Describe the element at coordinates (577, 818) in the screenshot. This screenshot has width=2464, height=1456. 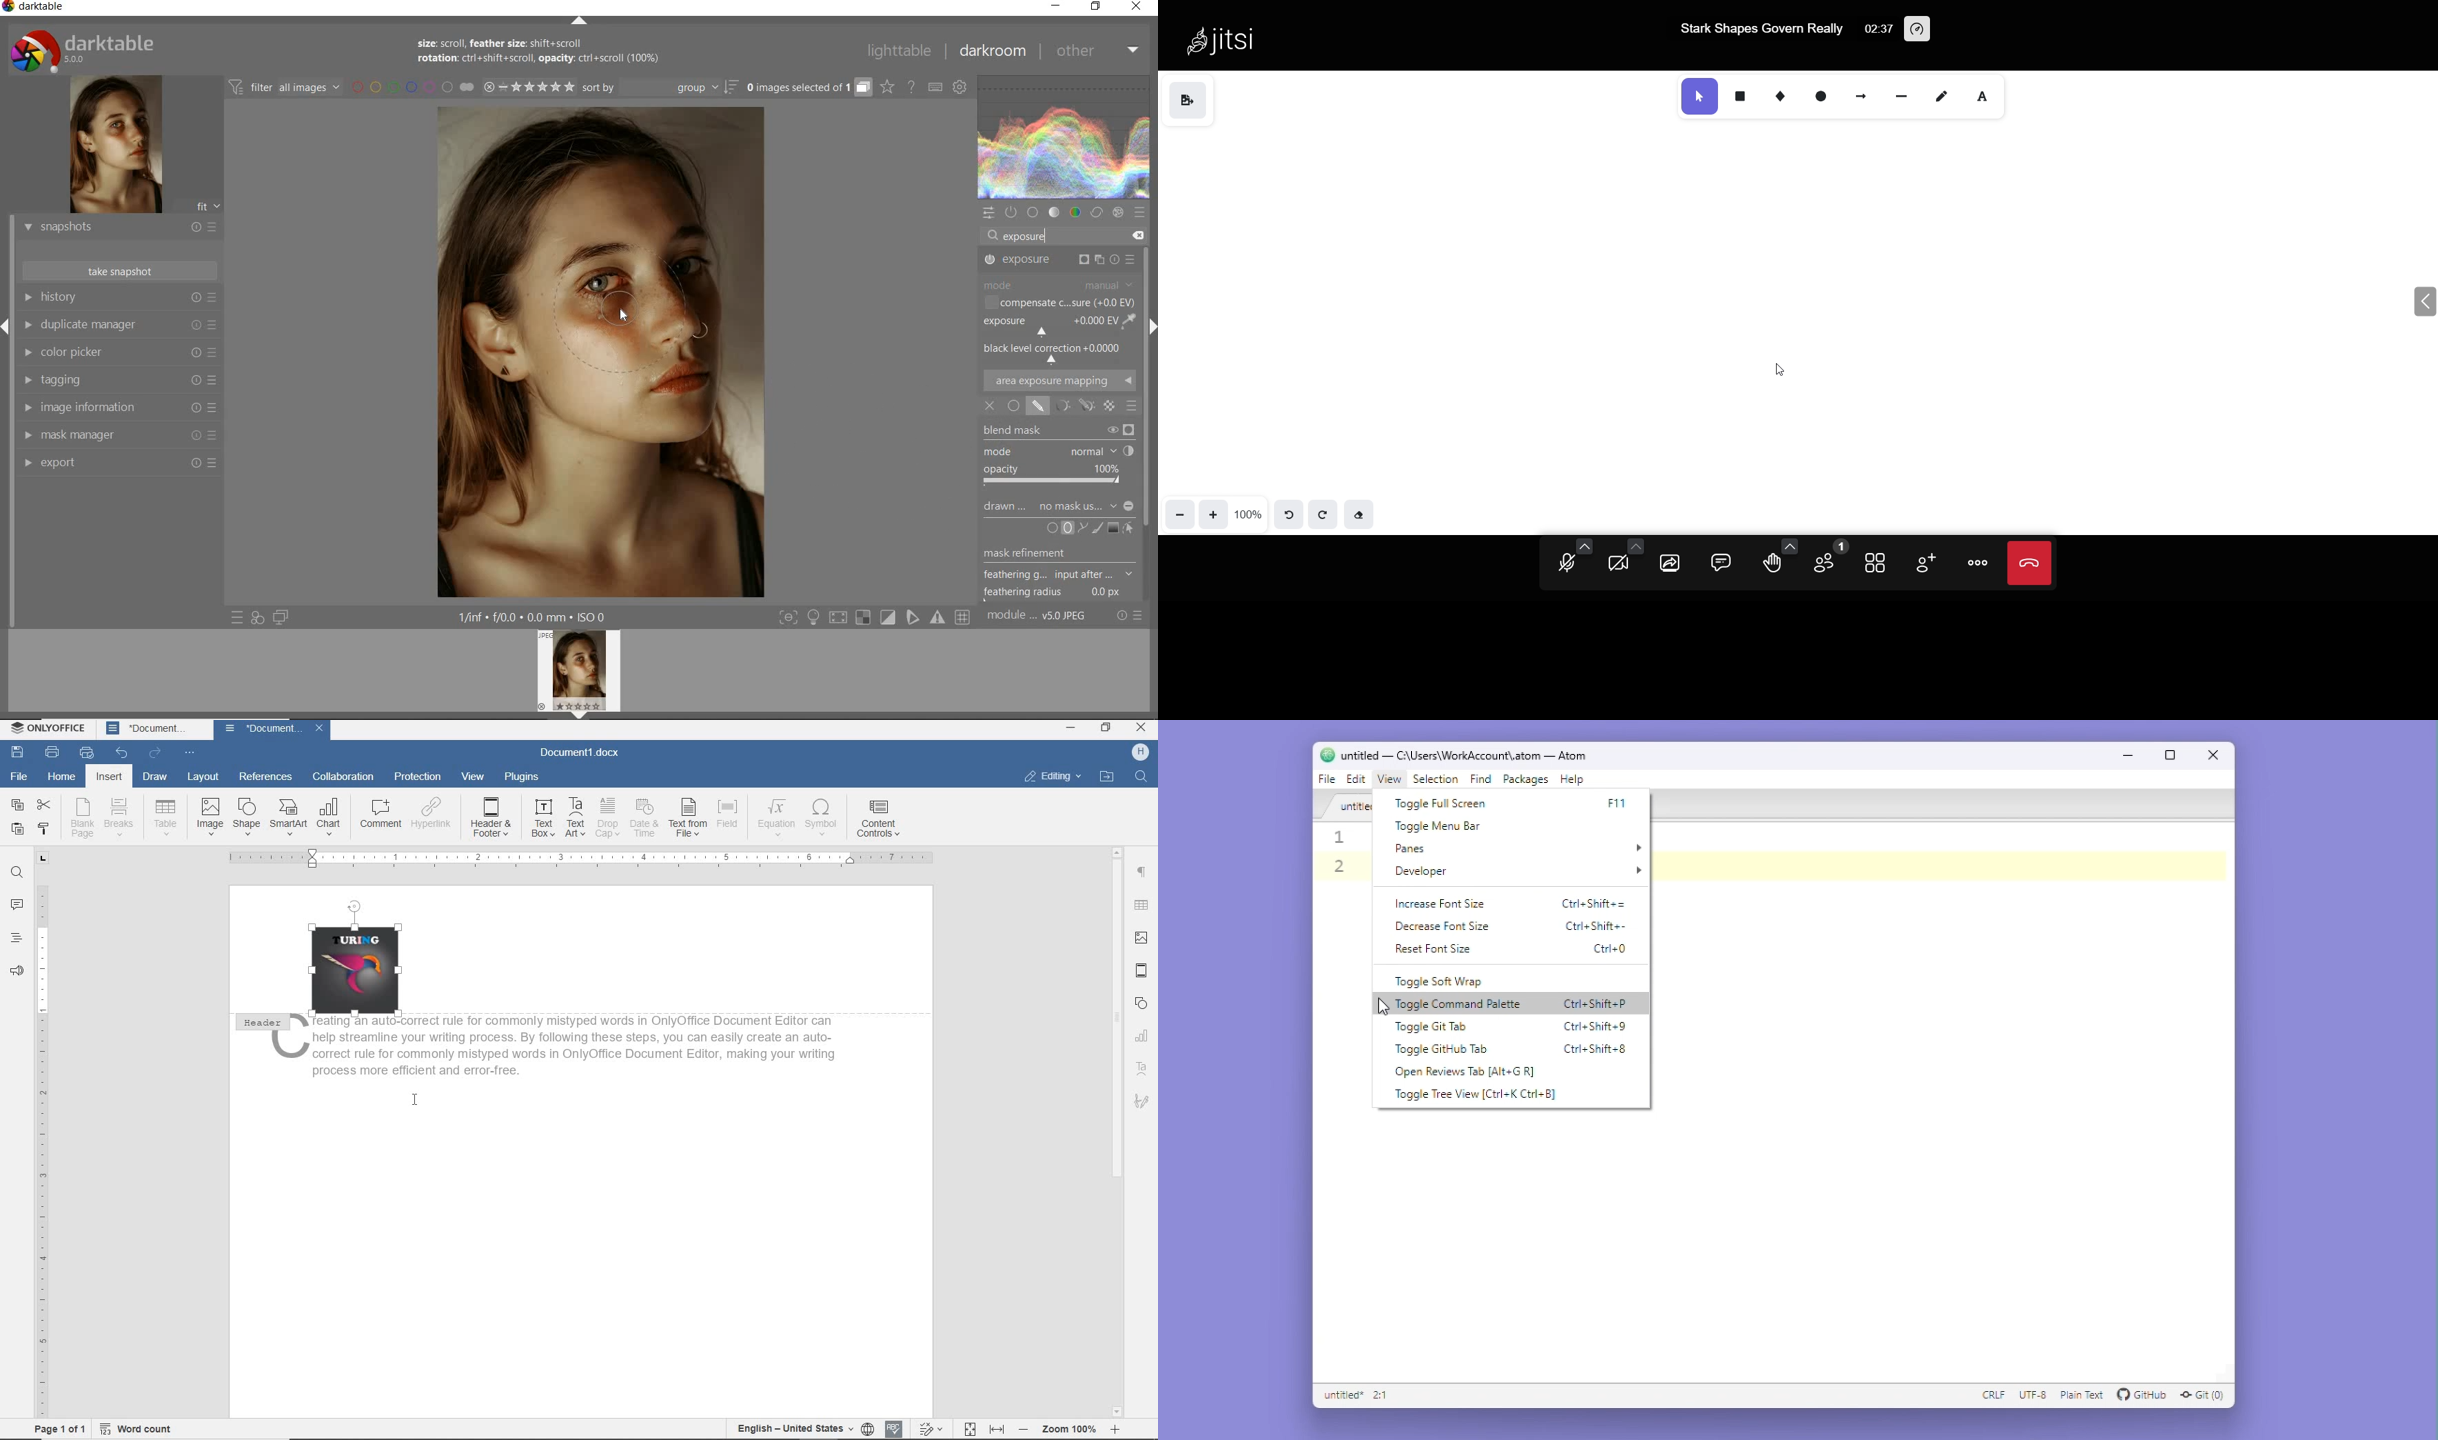
I see `` at that location.